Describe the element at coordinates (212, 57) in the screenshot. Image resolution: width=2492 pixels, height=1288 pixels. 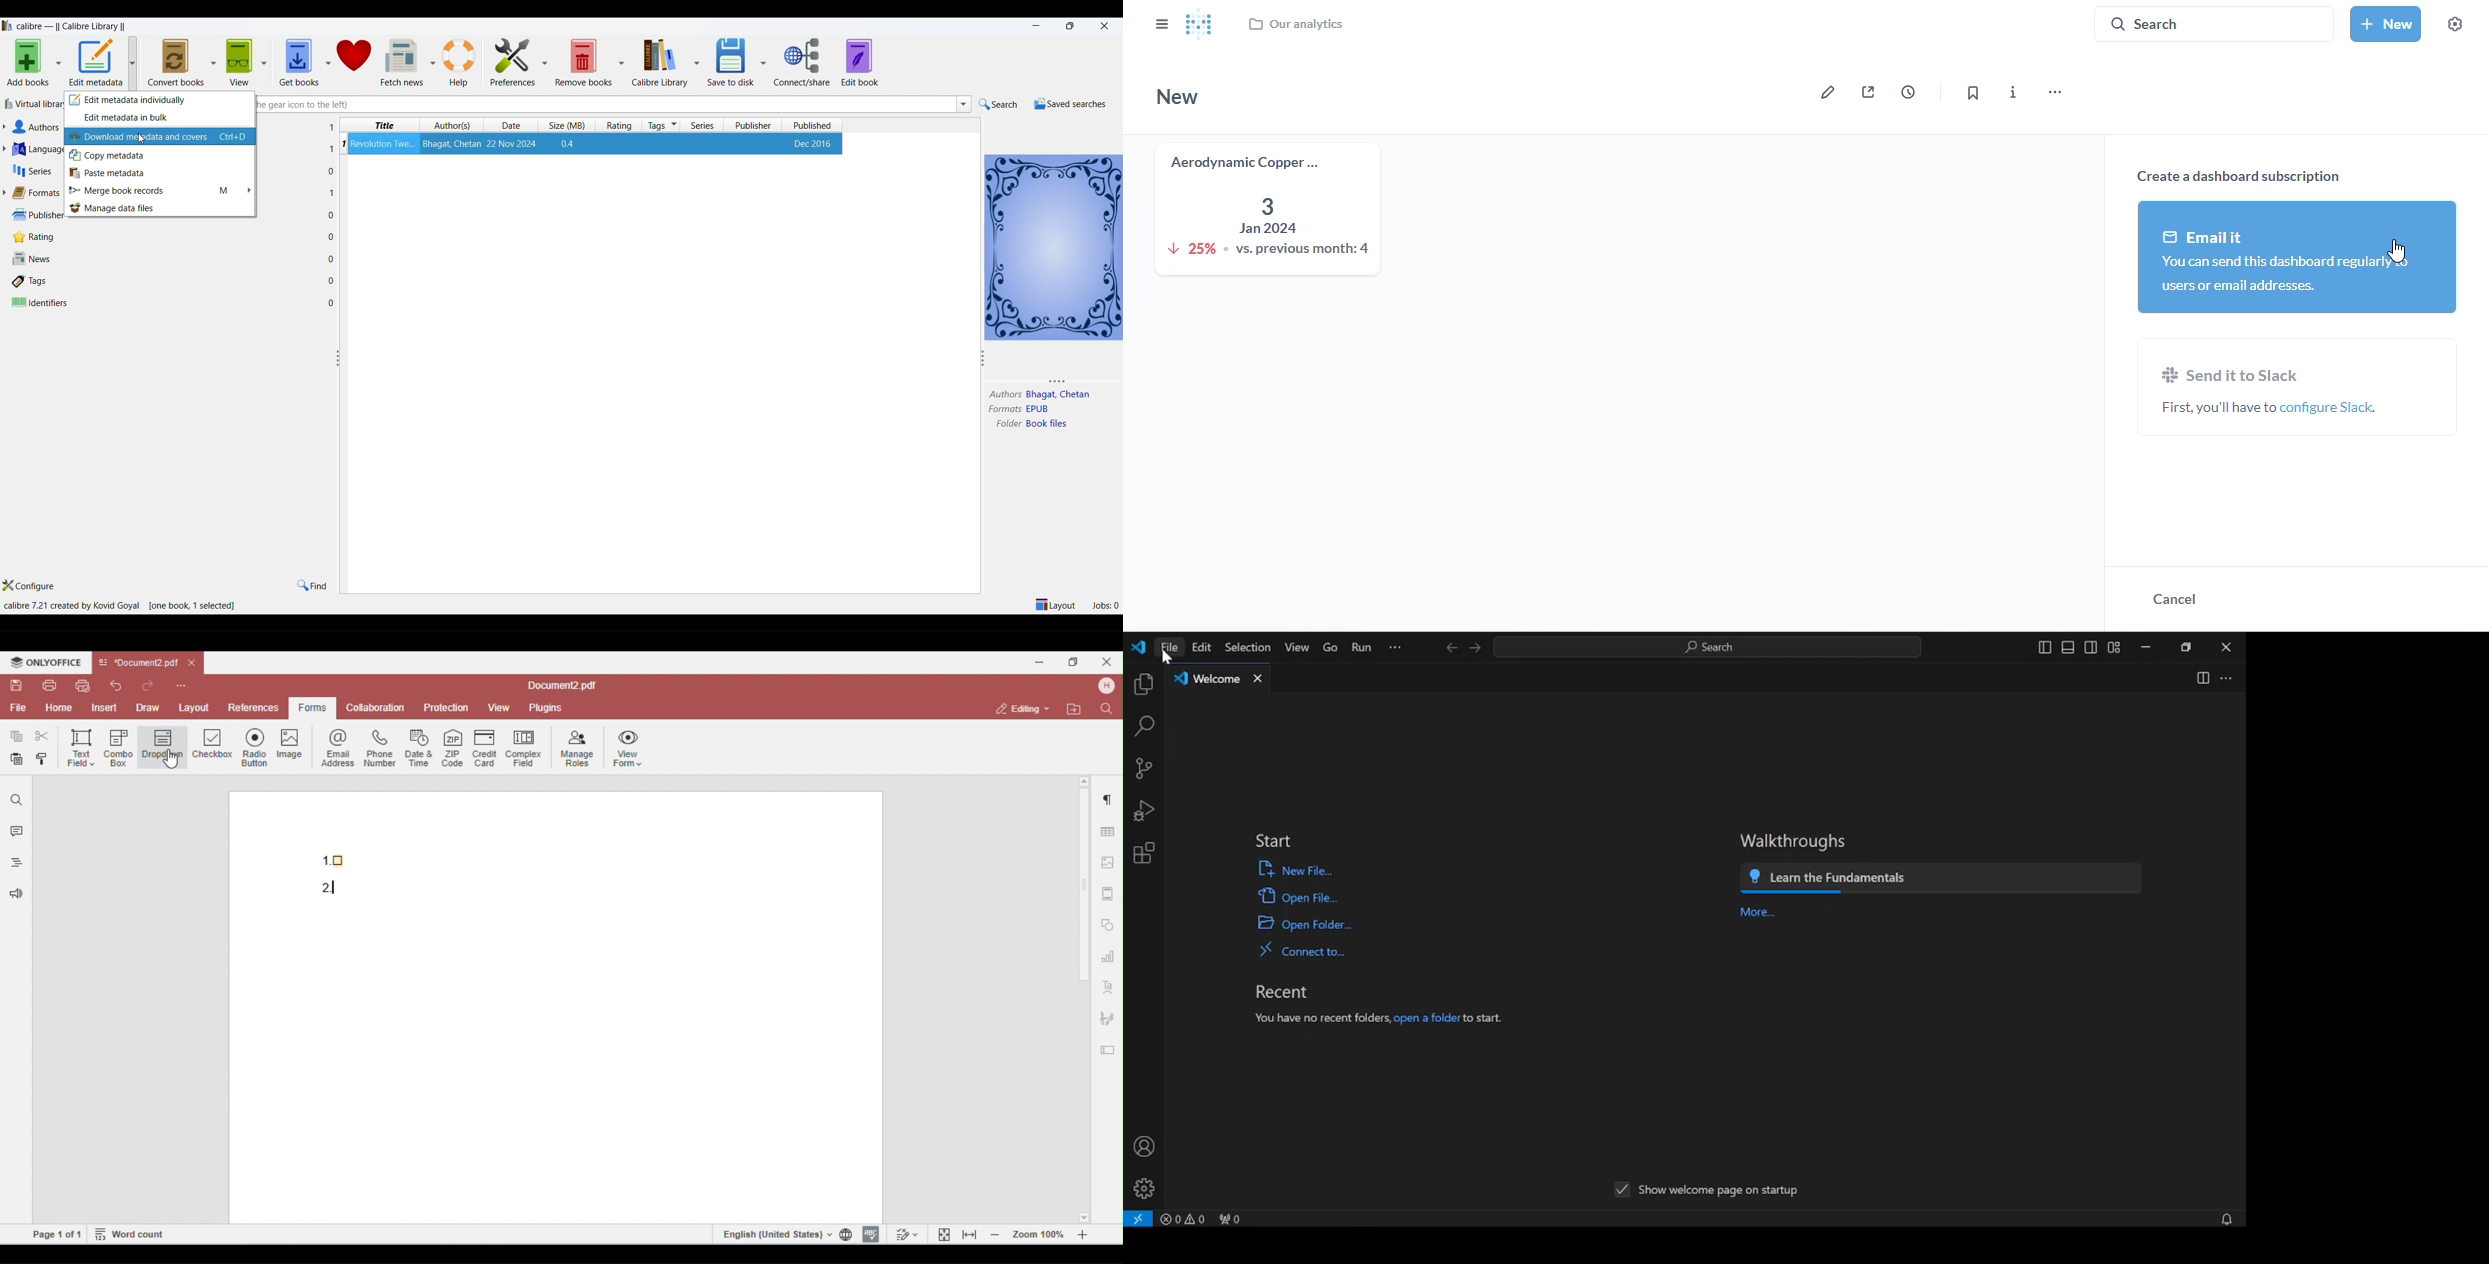
I see `convert book options dropdown button` at that location.